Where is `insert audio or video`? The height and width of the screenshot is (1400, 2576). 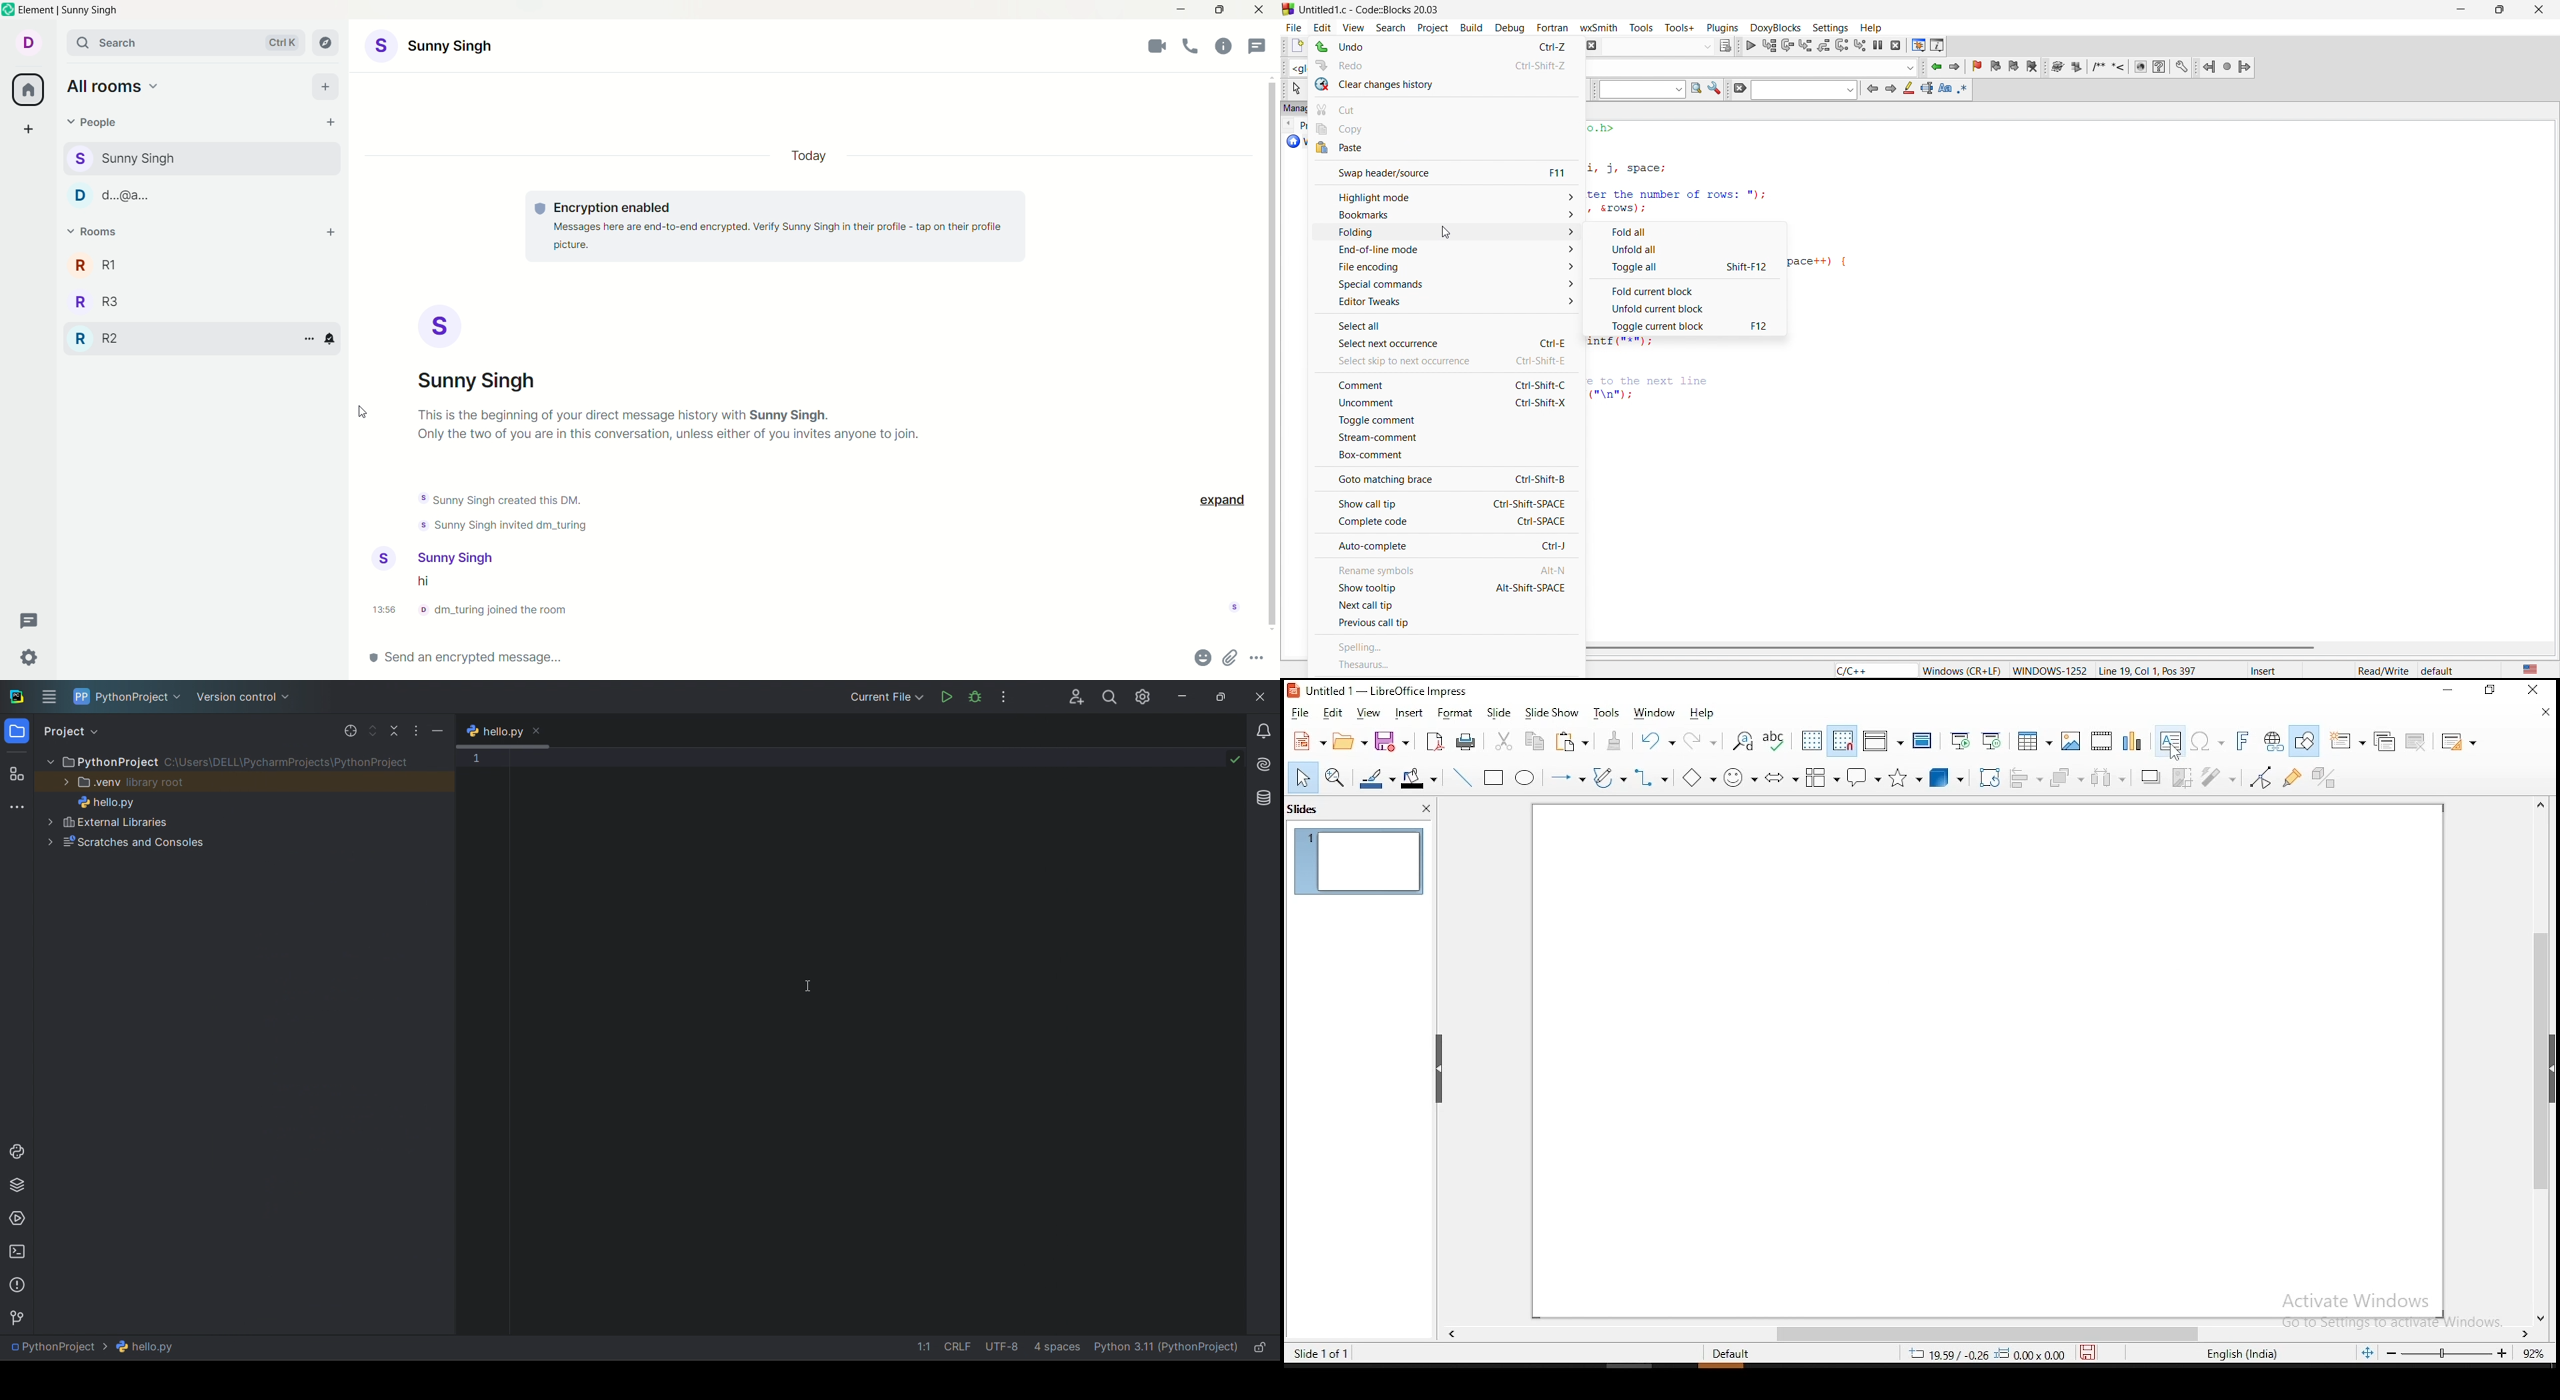 insert audio or video is located at coordinates (2101, 741).